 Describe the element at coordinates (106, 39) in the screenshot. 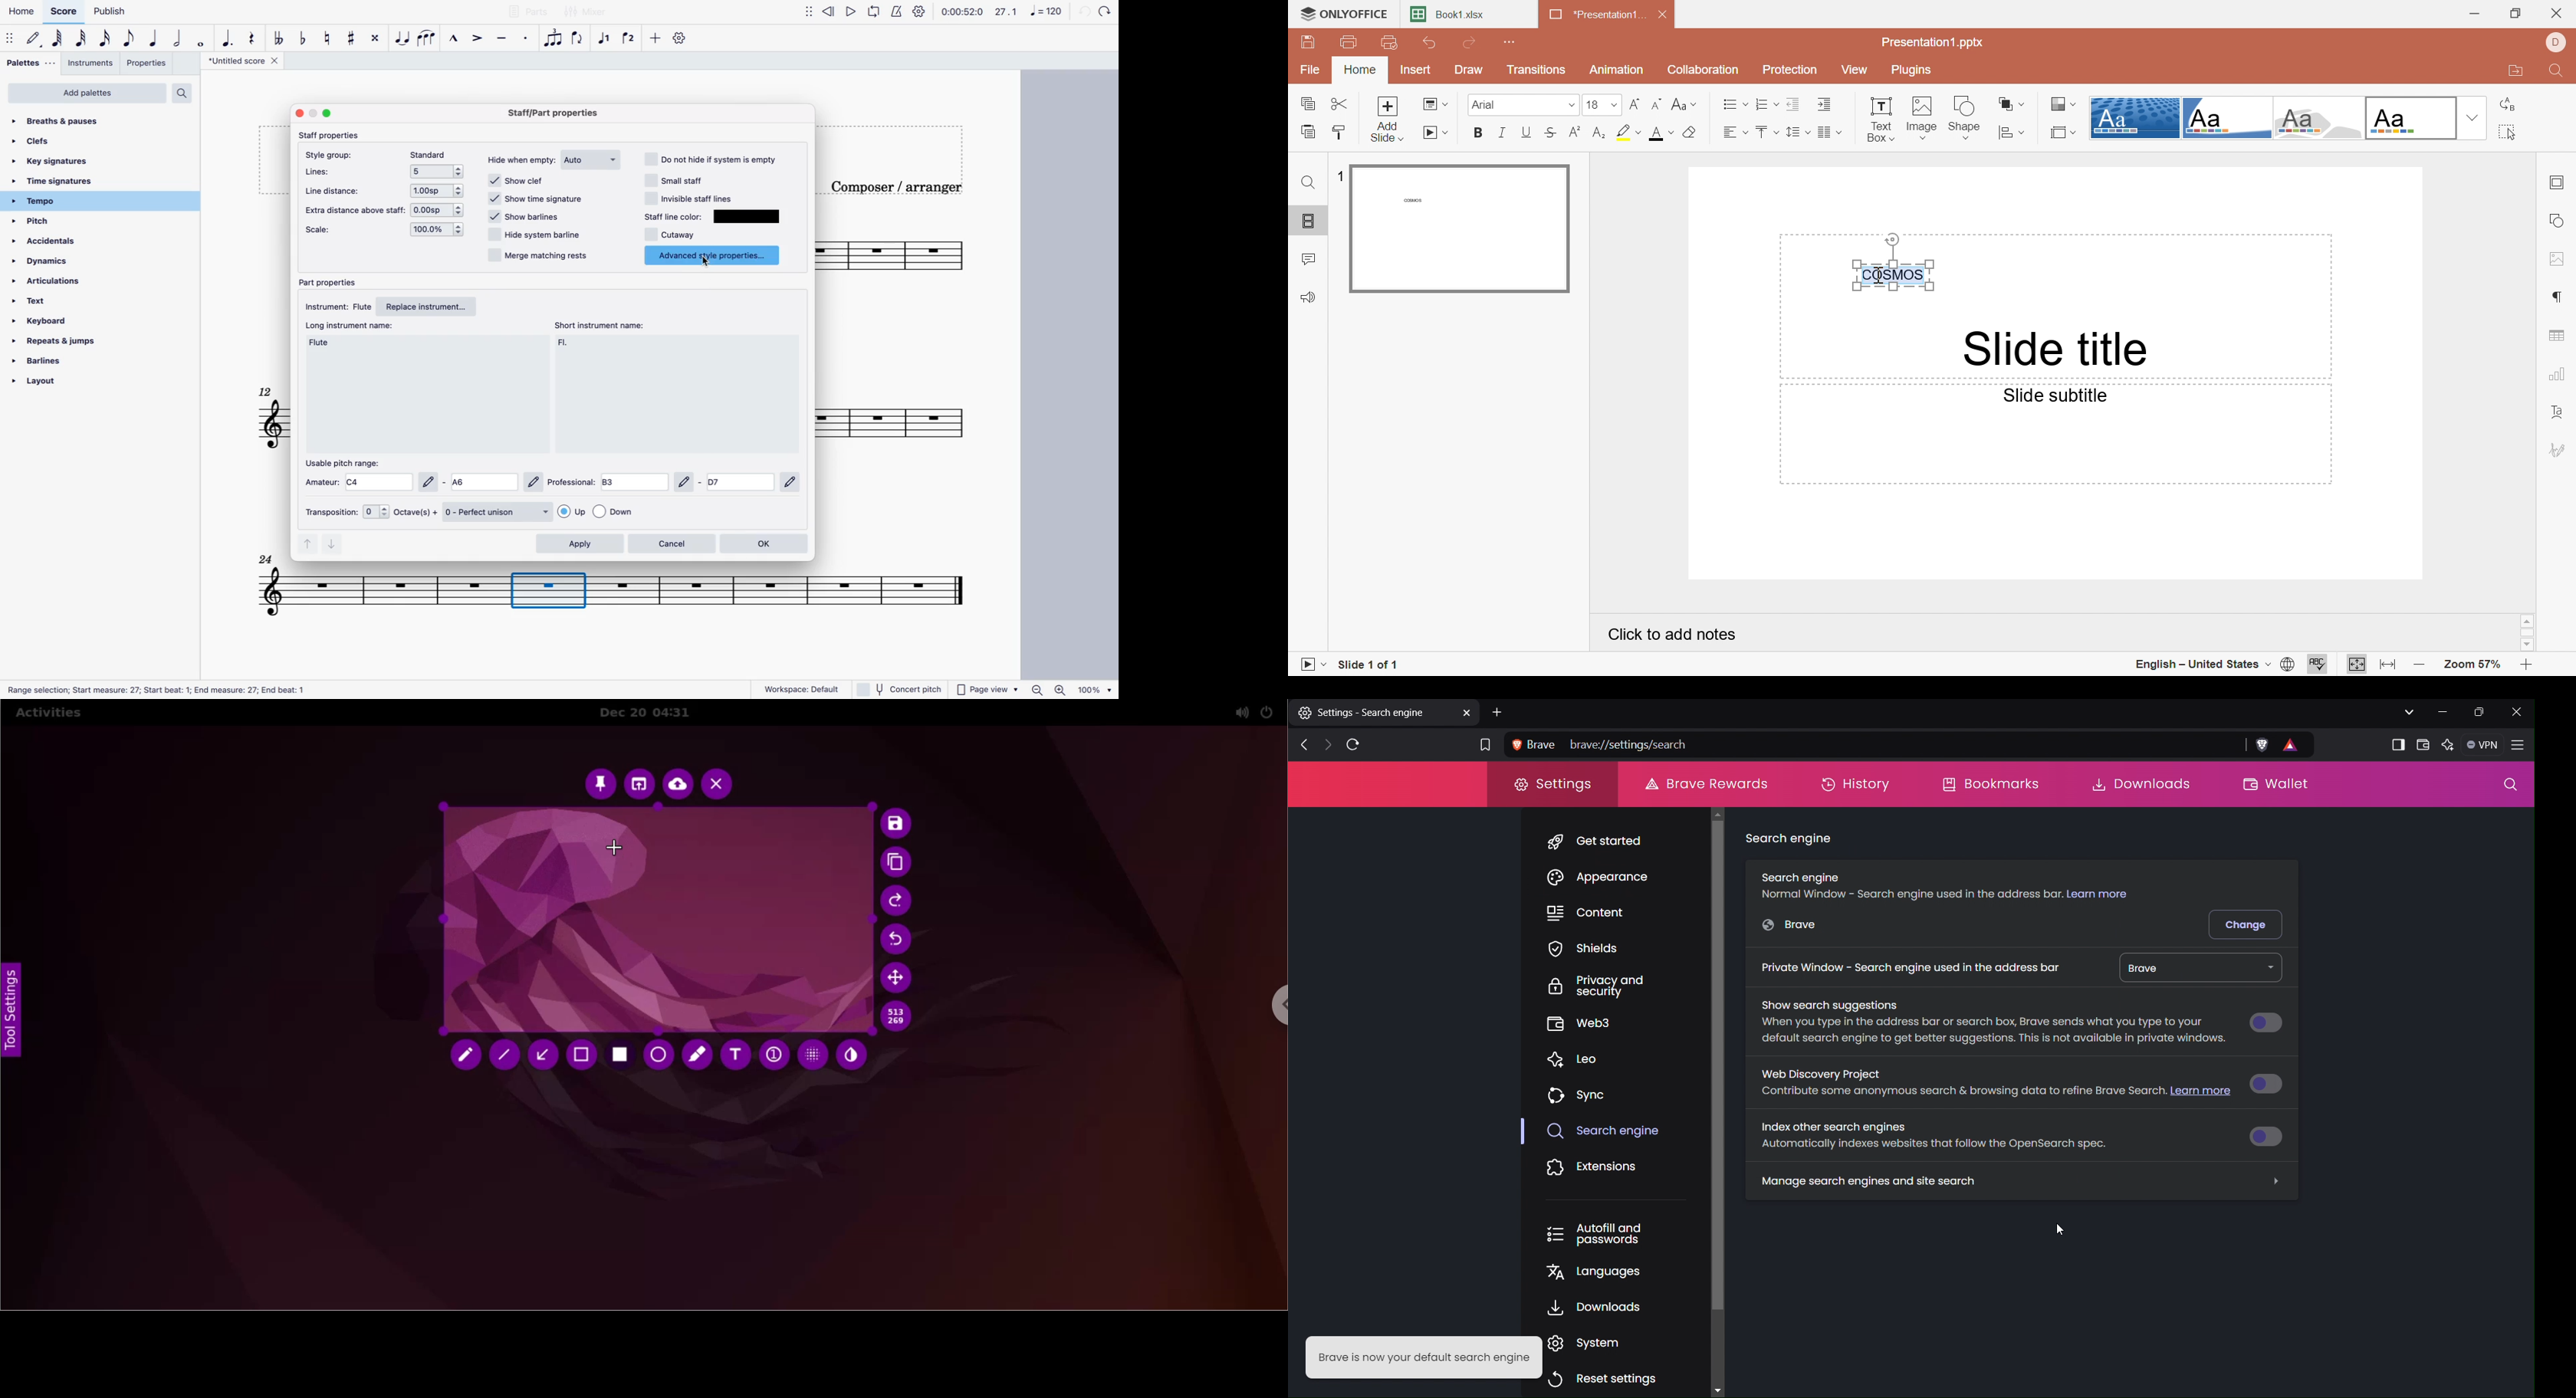

I see `16th note` at that location.